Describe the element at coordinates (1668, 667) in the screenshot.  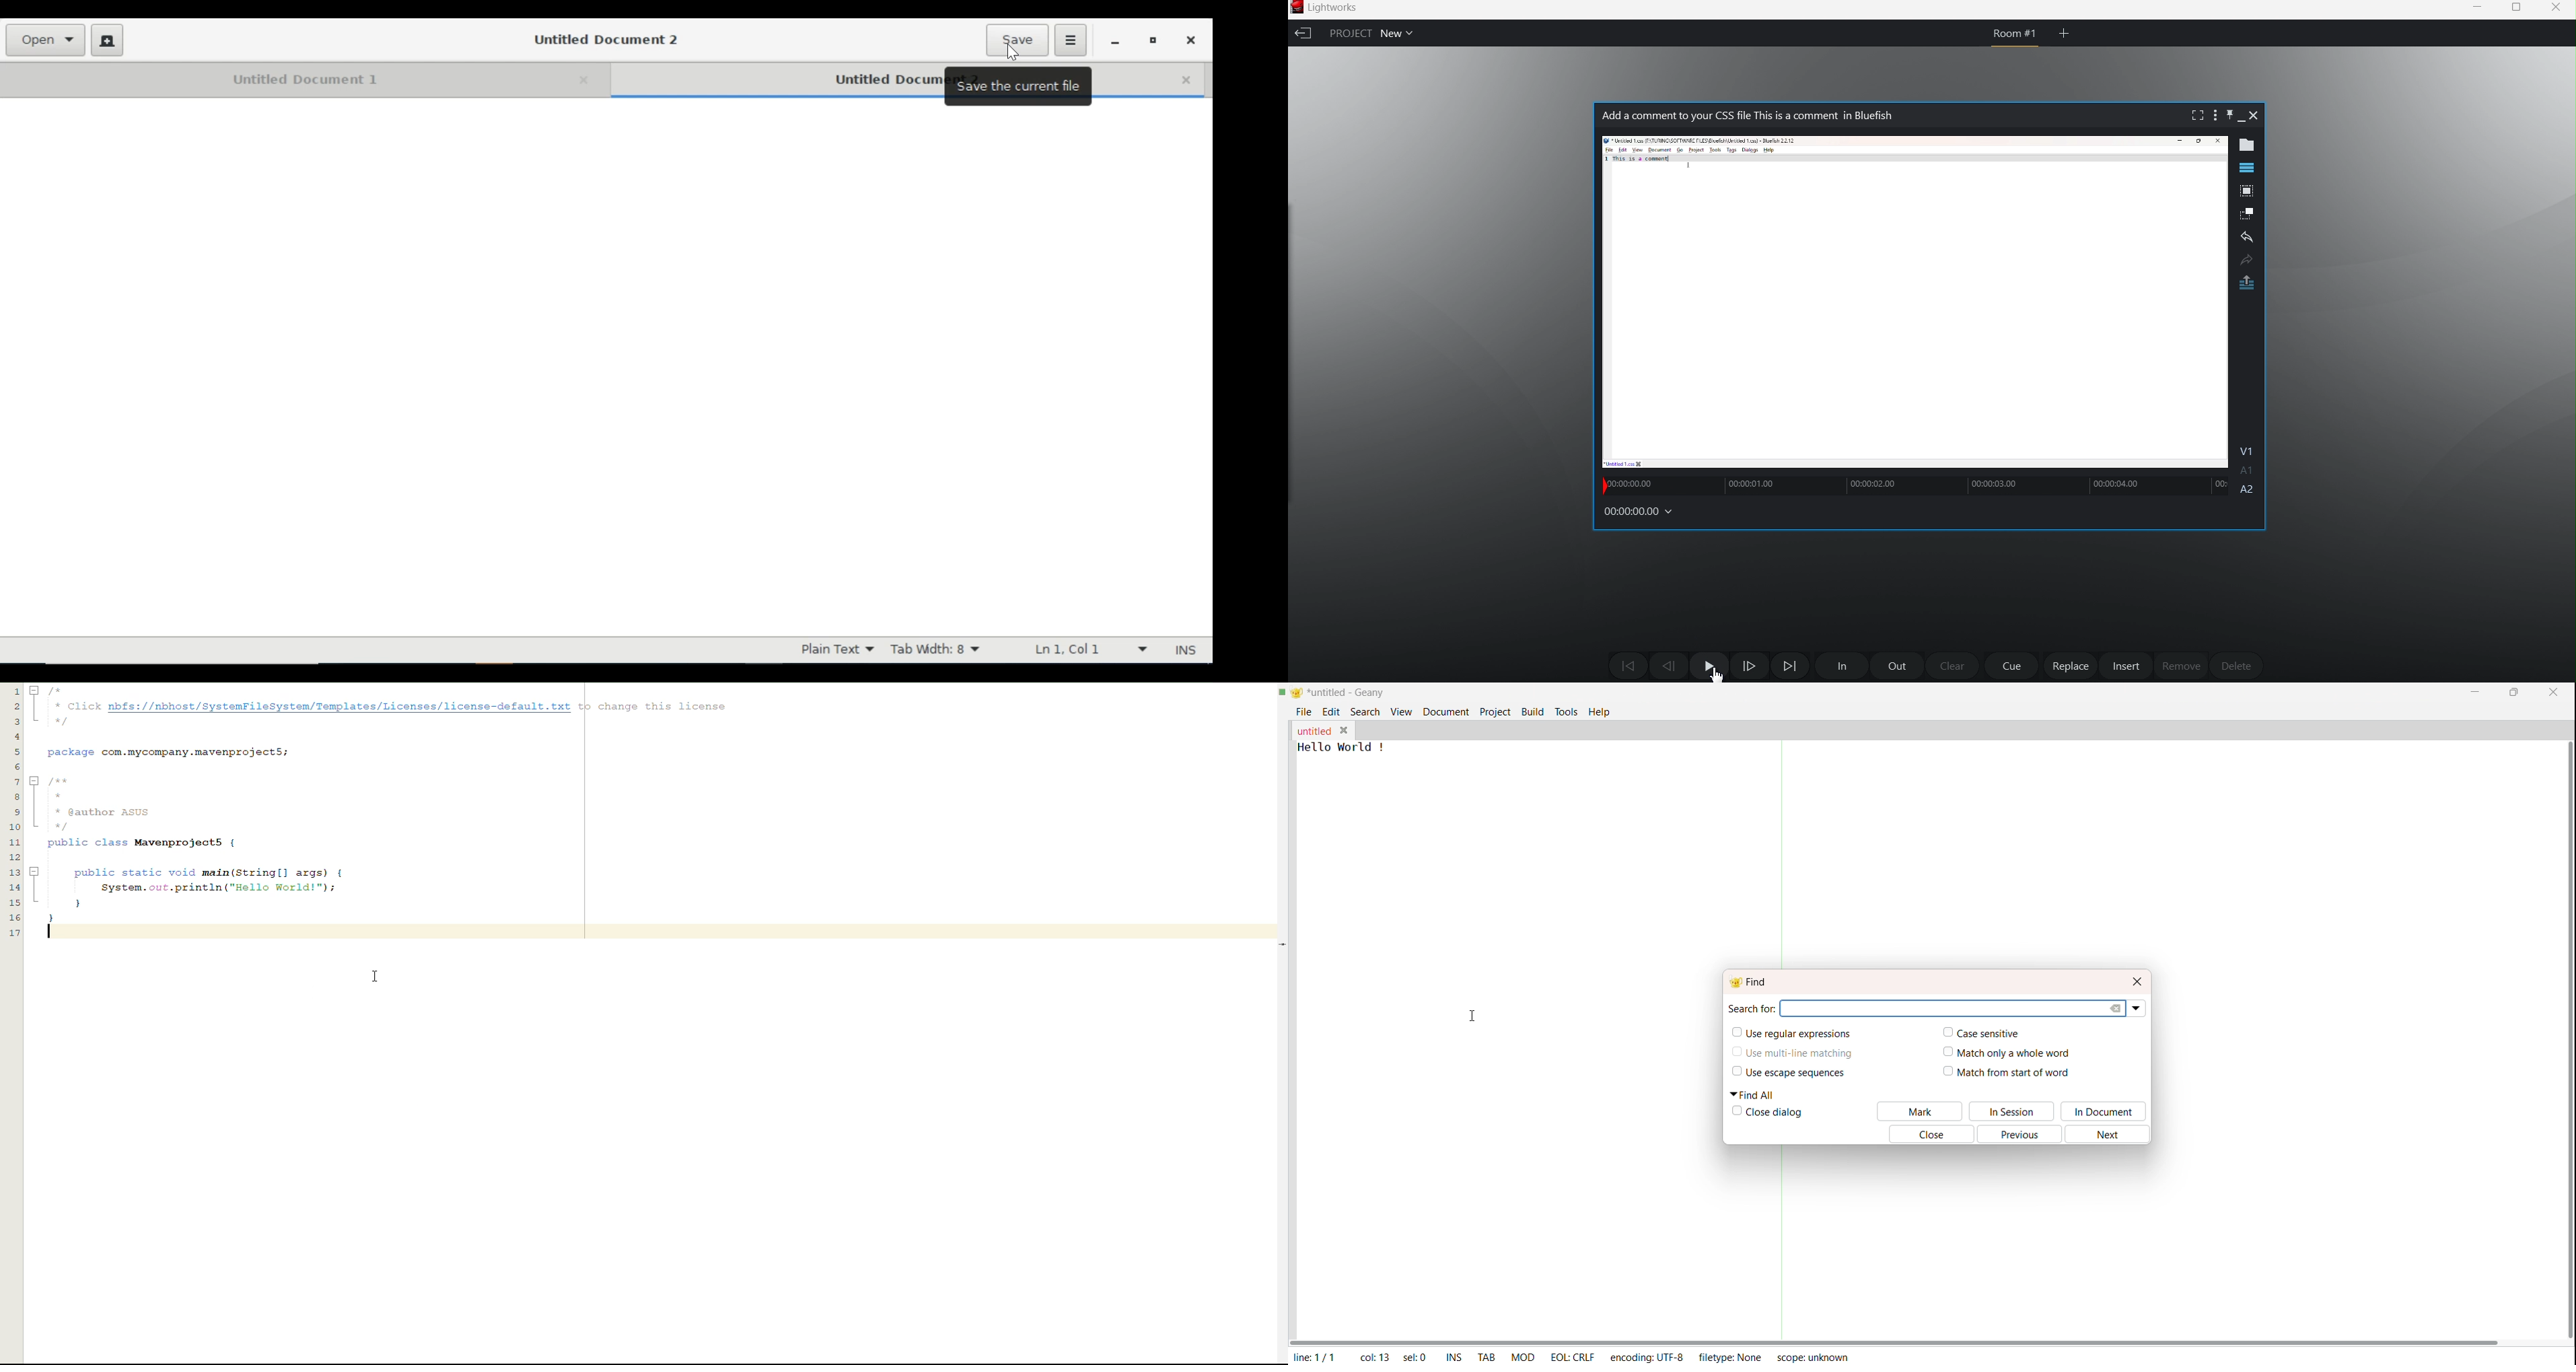
I see `move one frame backward` at that location.